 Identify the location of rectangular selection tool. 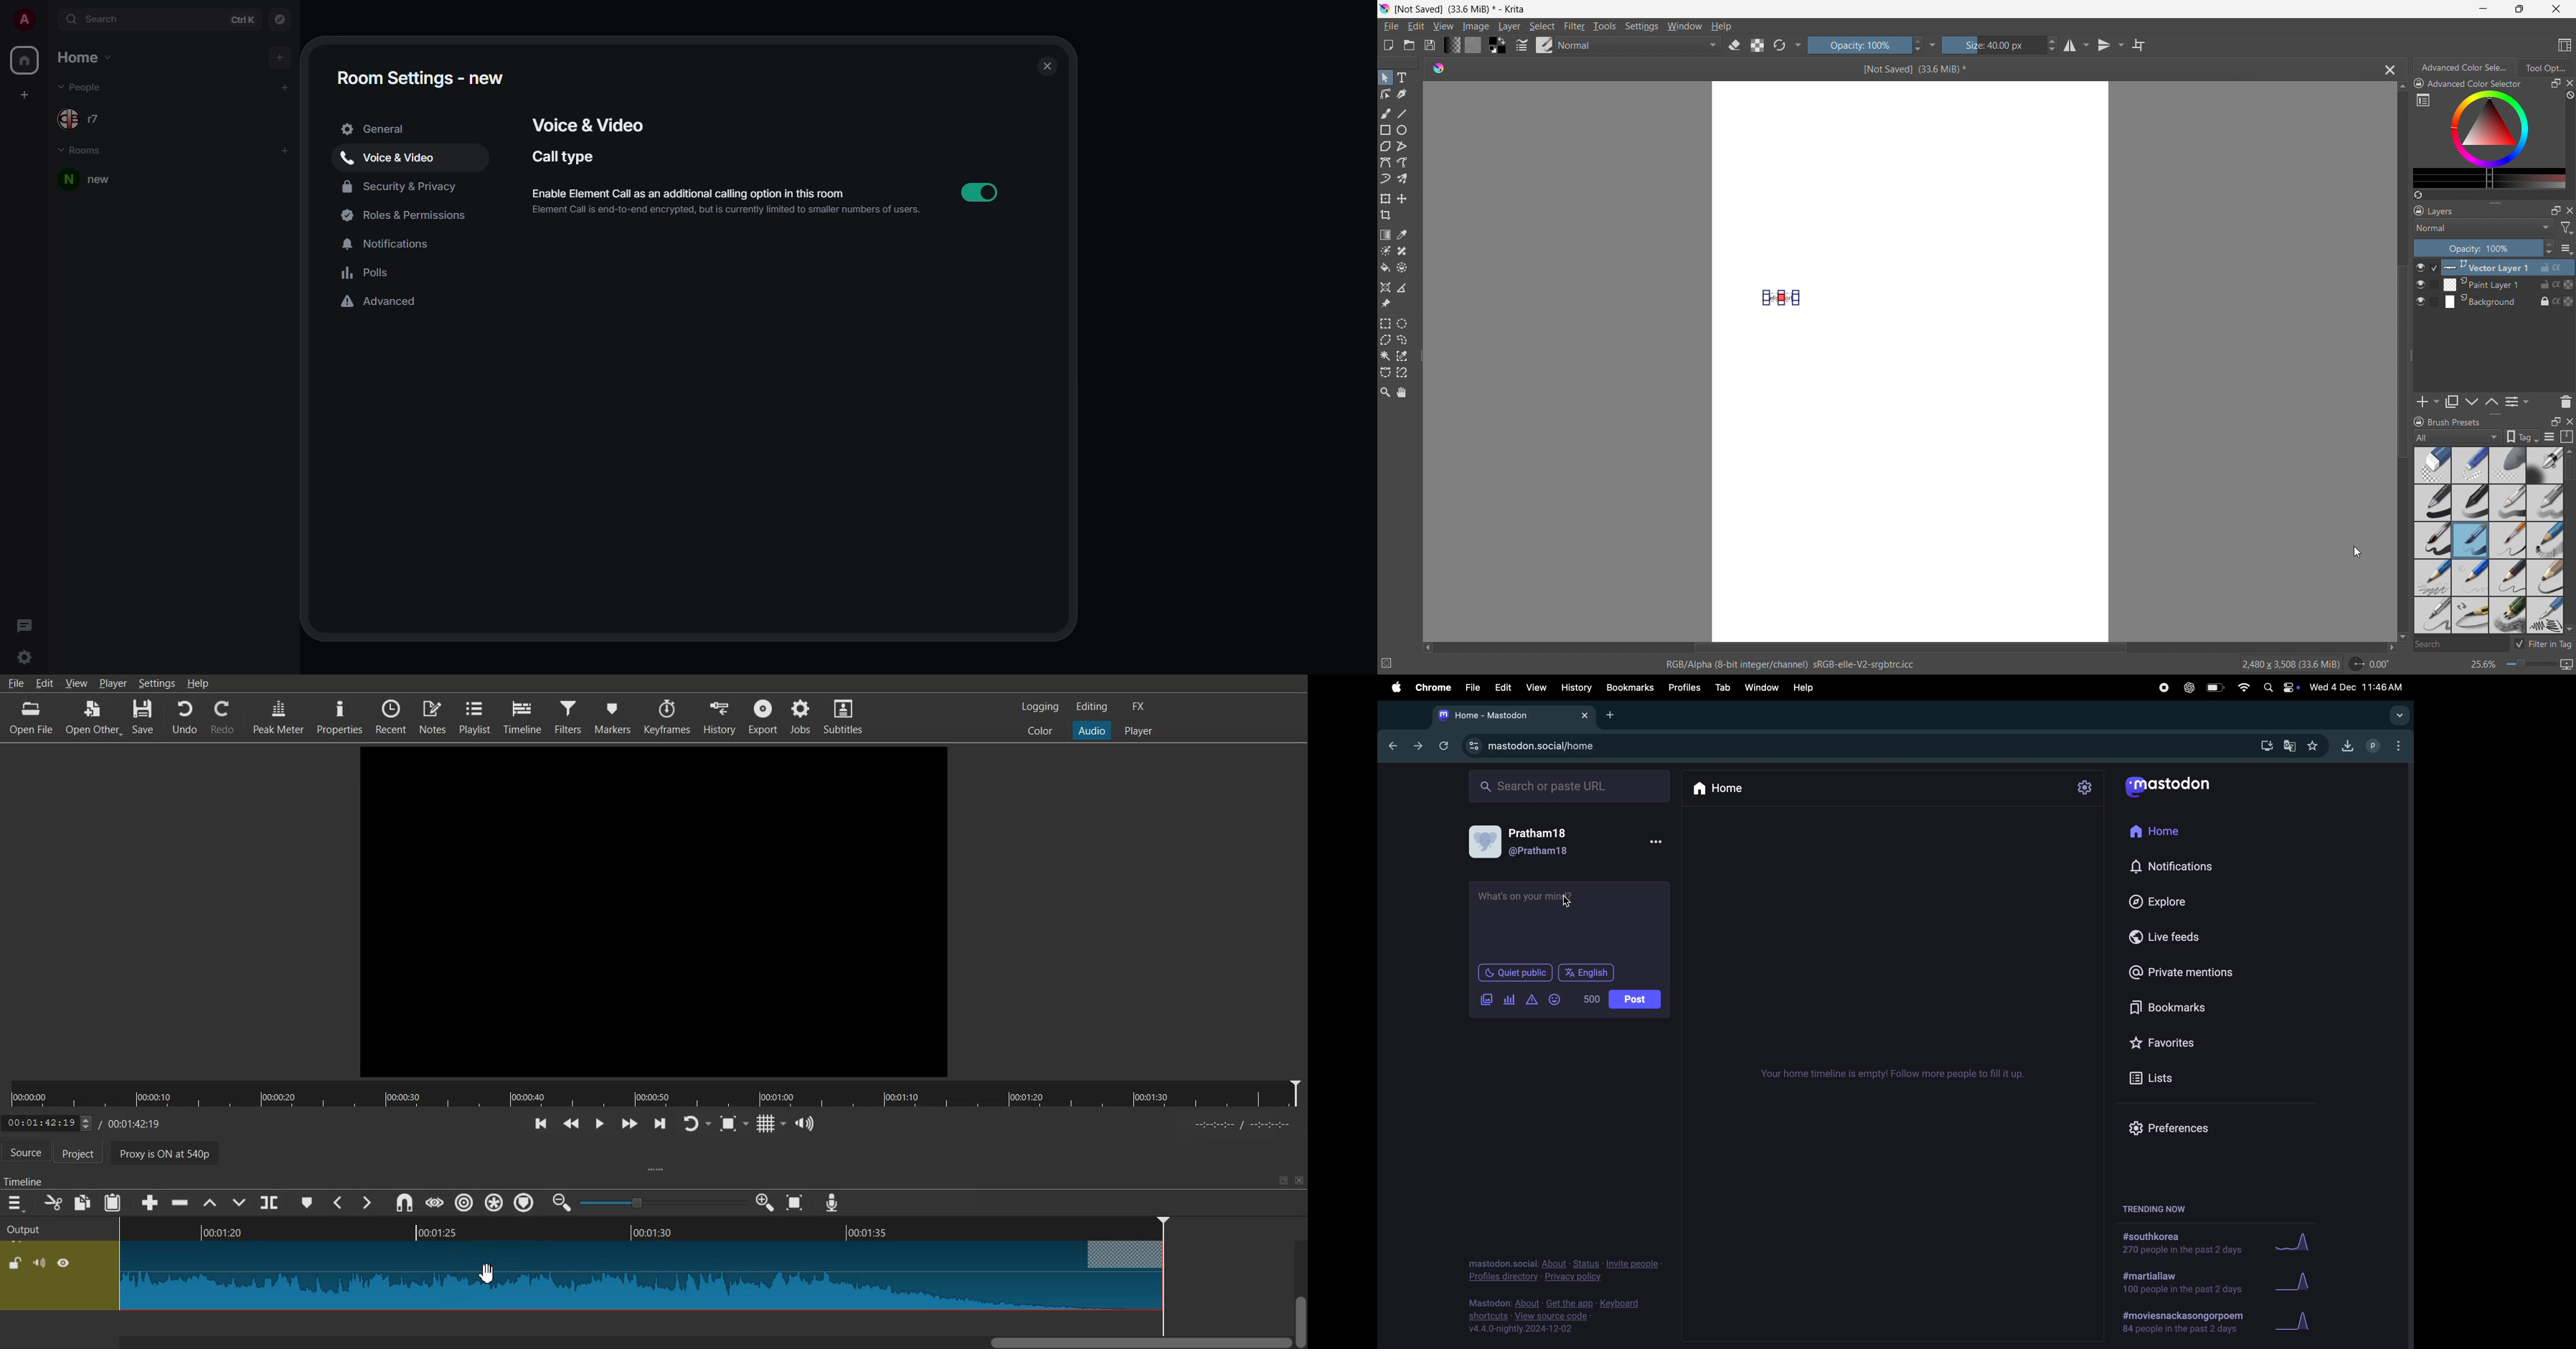
(1385, 324).